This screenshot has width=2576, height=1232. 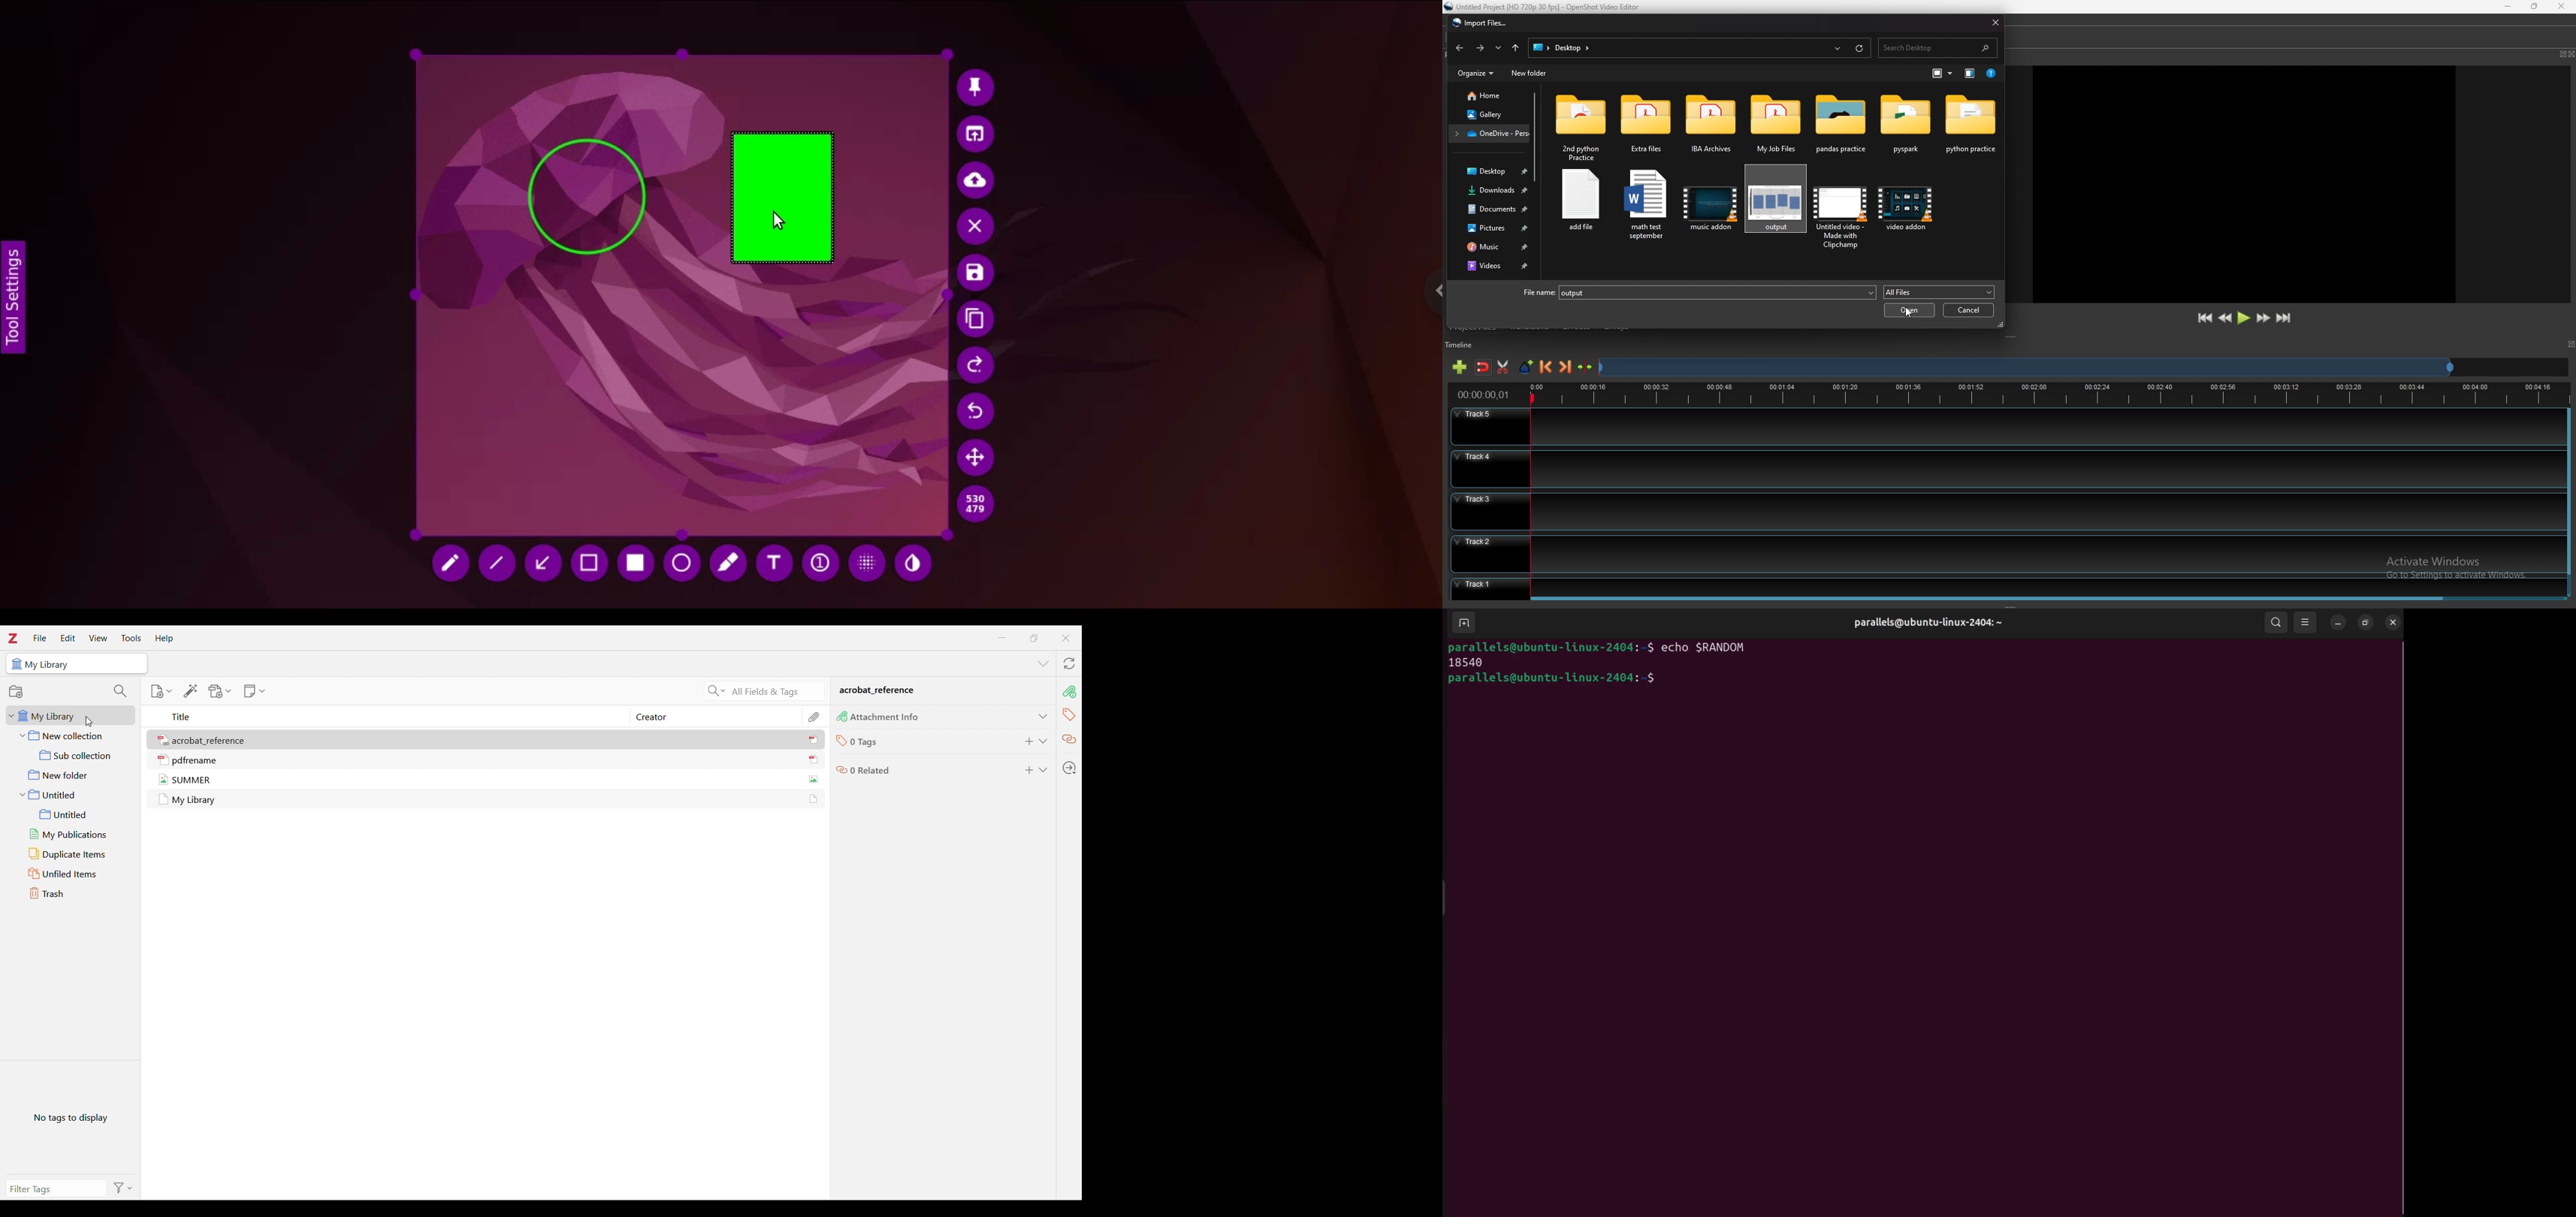 I want to click on icon, so click(x=812, y=799).